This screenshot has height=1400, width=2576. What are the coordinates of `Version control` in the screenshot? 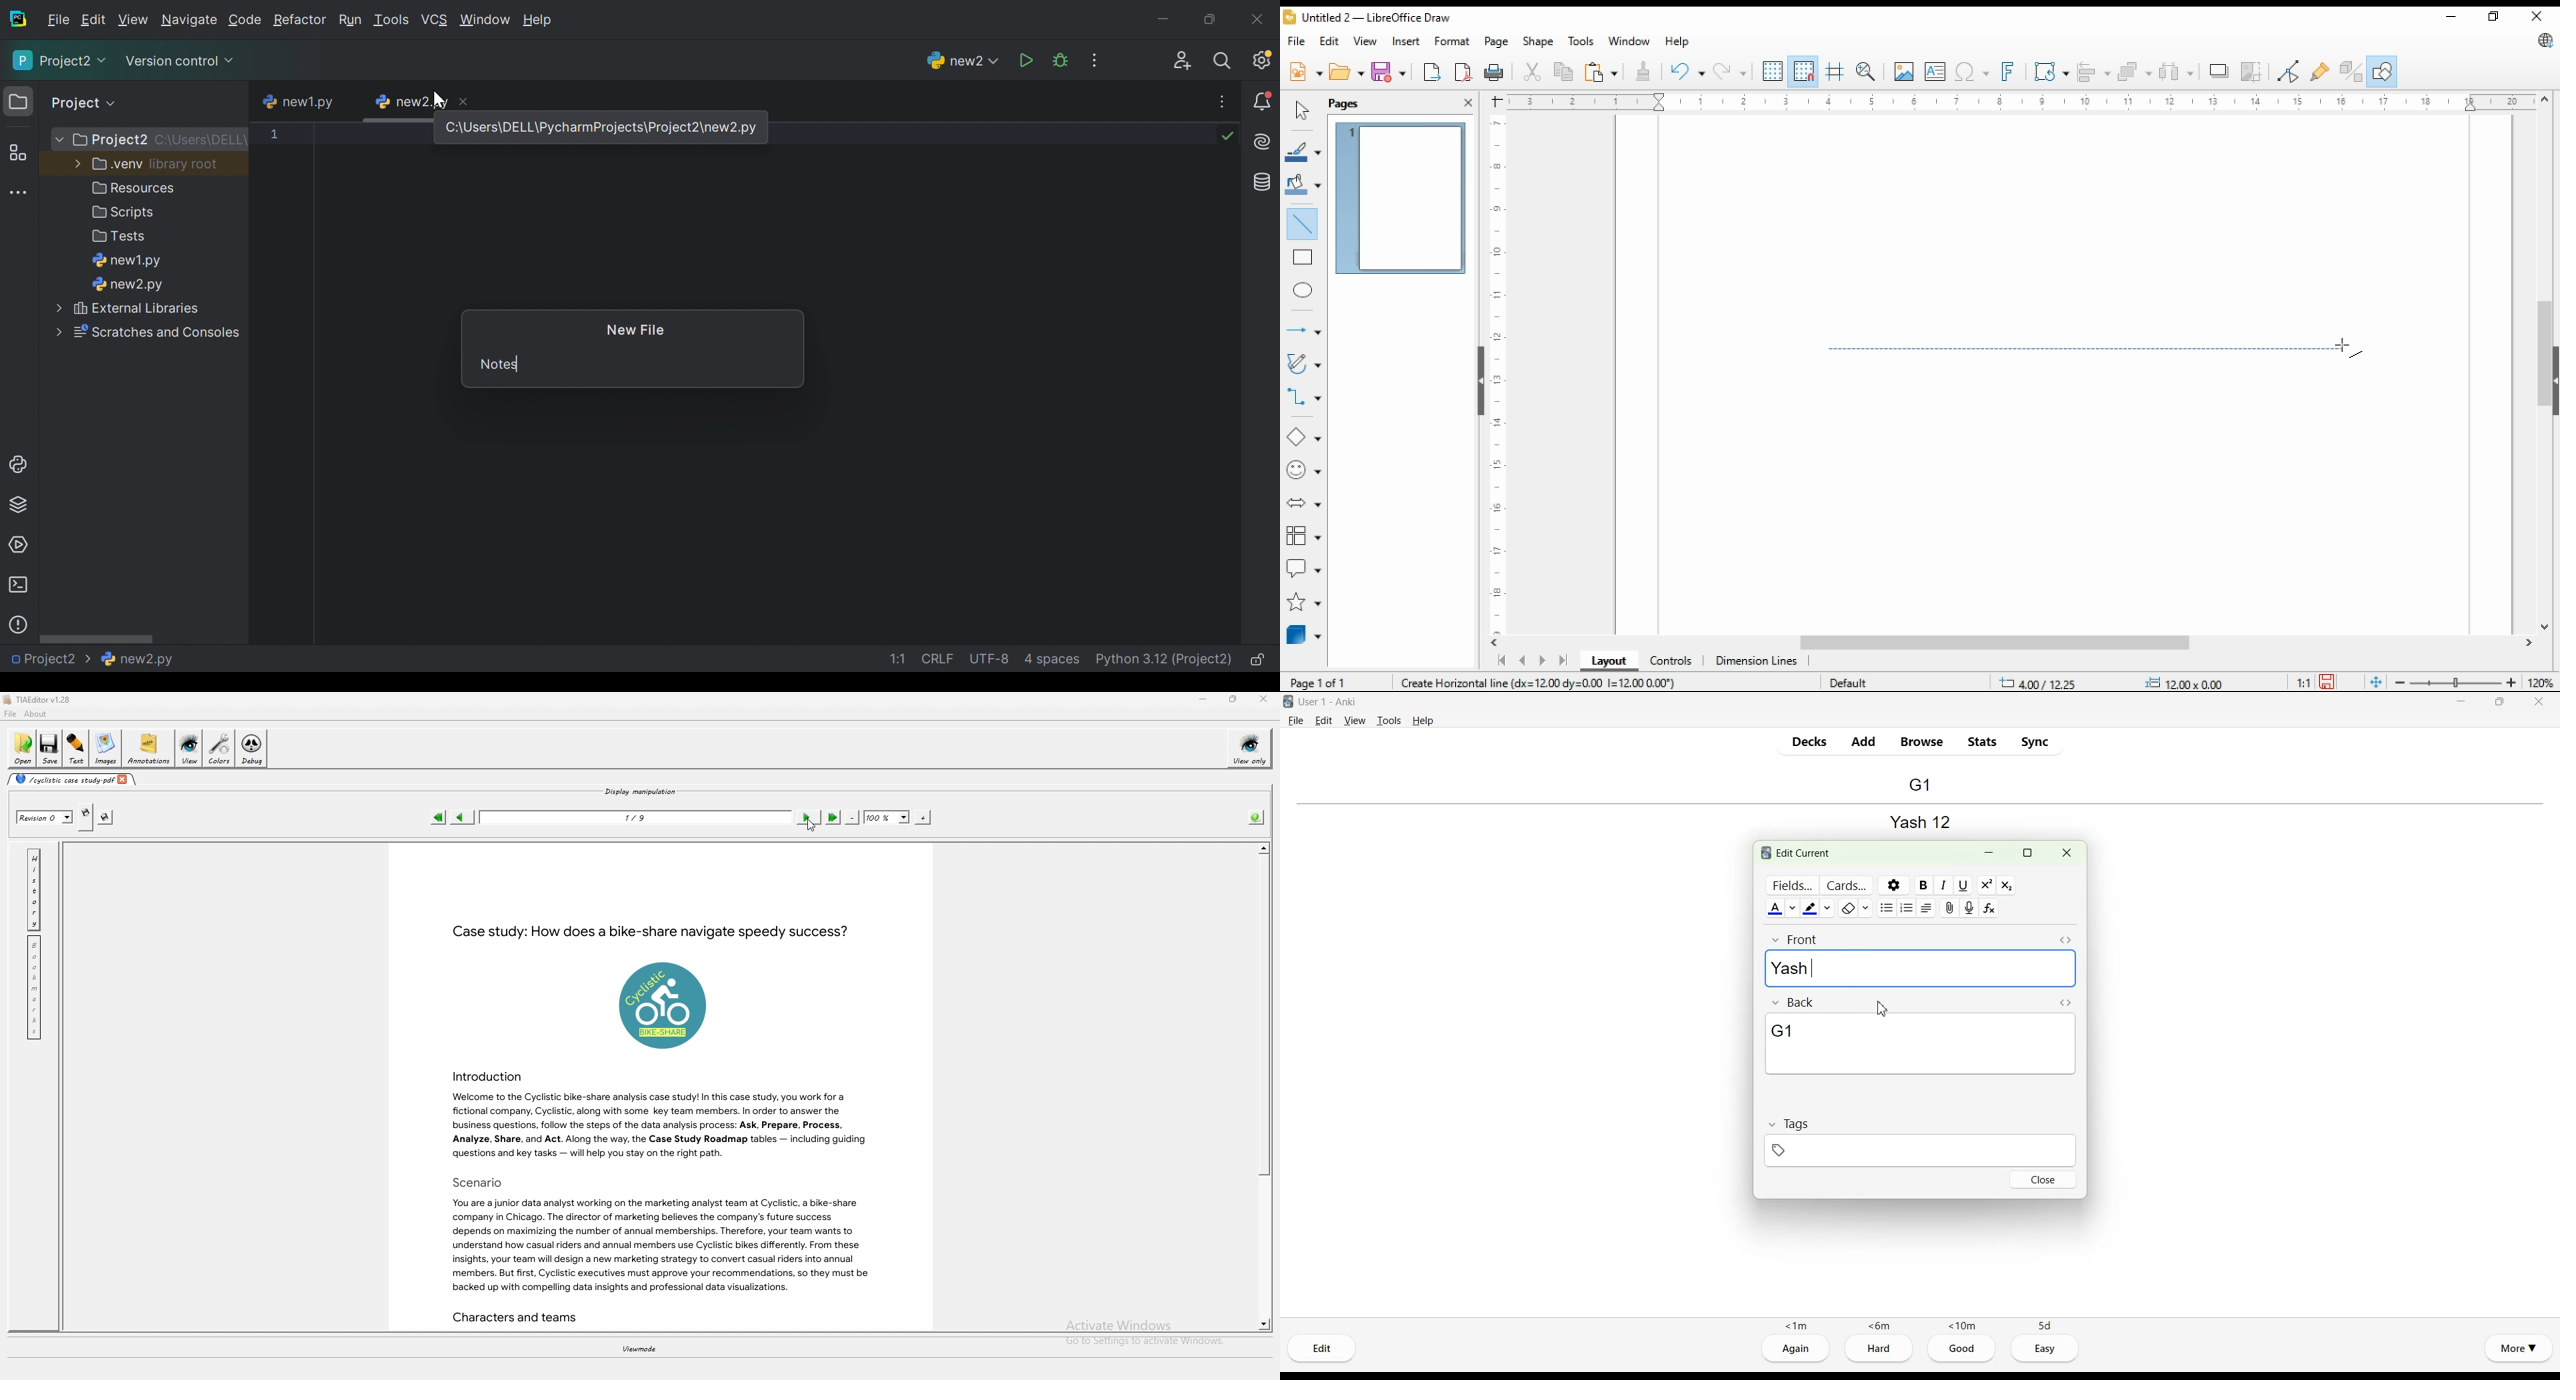 It's located at (182, 62).